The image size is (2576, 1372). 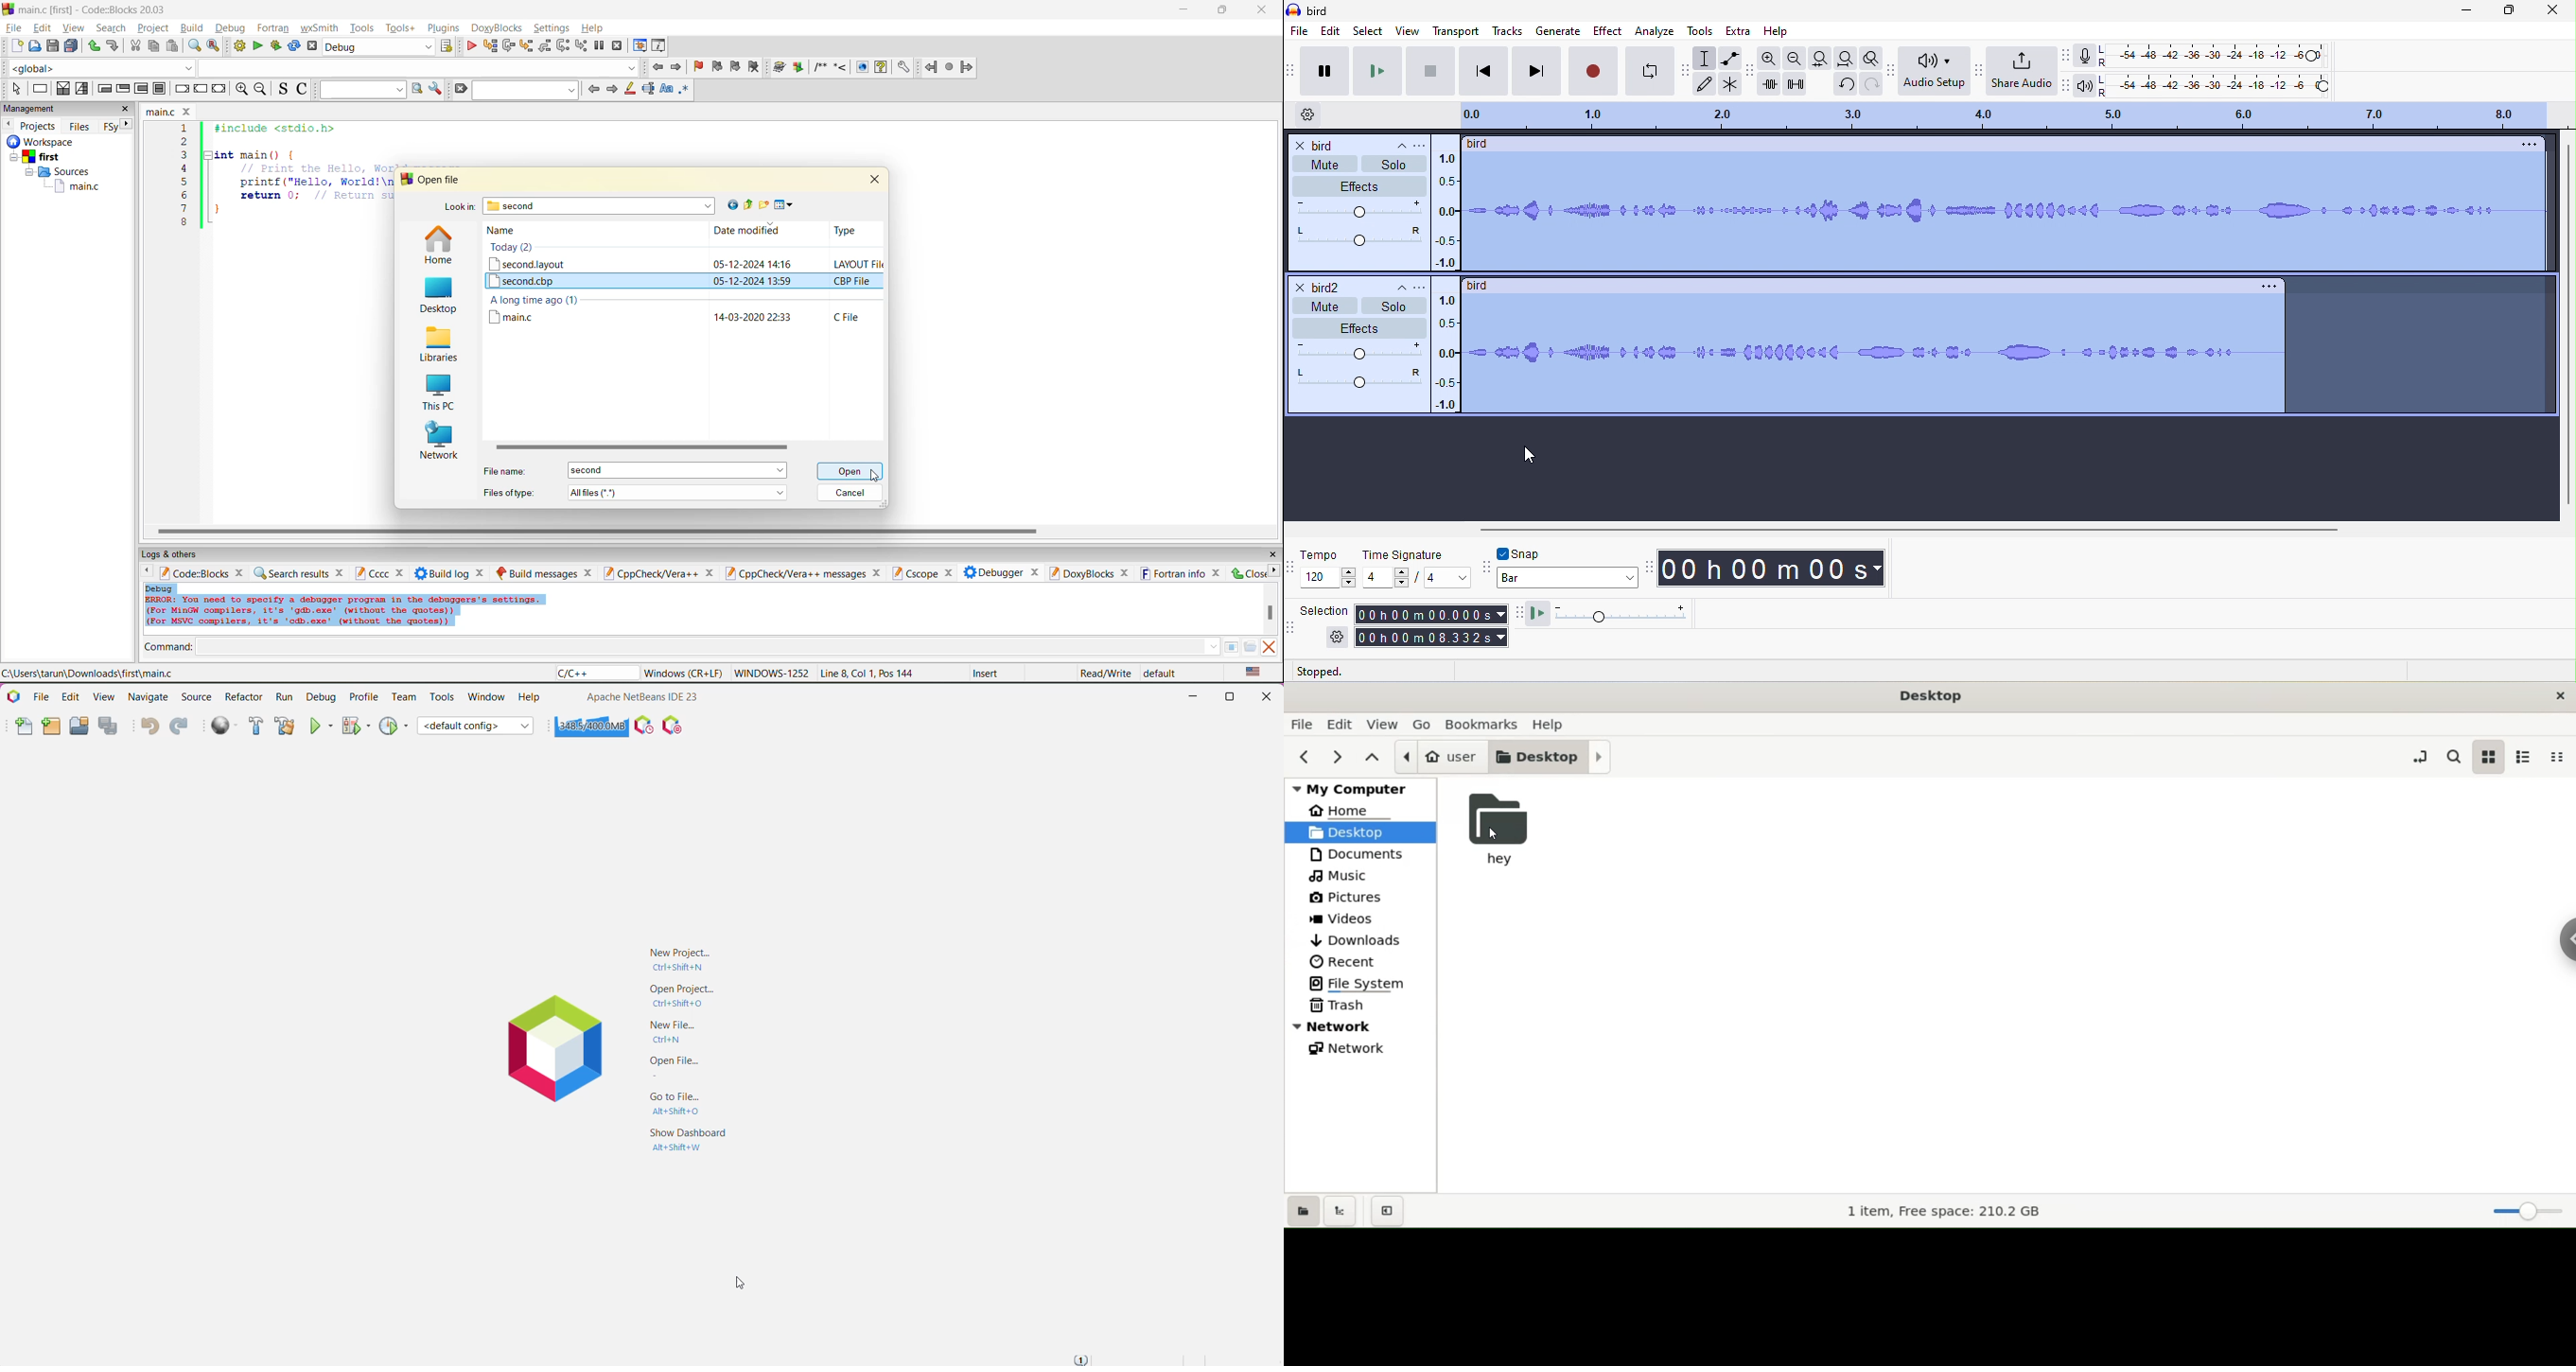 What do you see at coordinates (111, 46) in the screenshot?
I see `undo` at bounding box center [111, 46].